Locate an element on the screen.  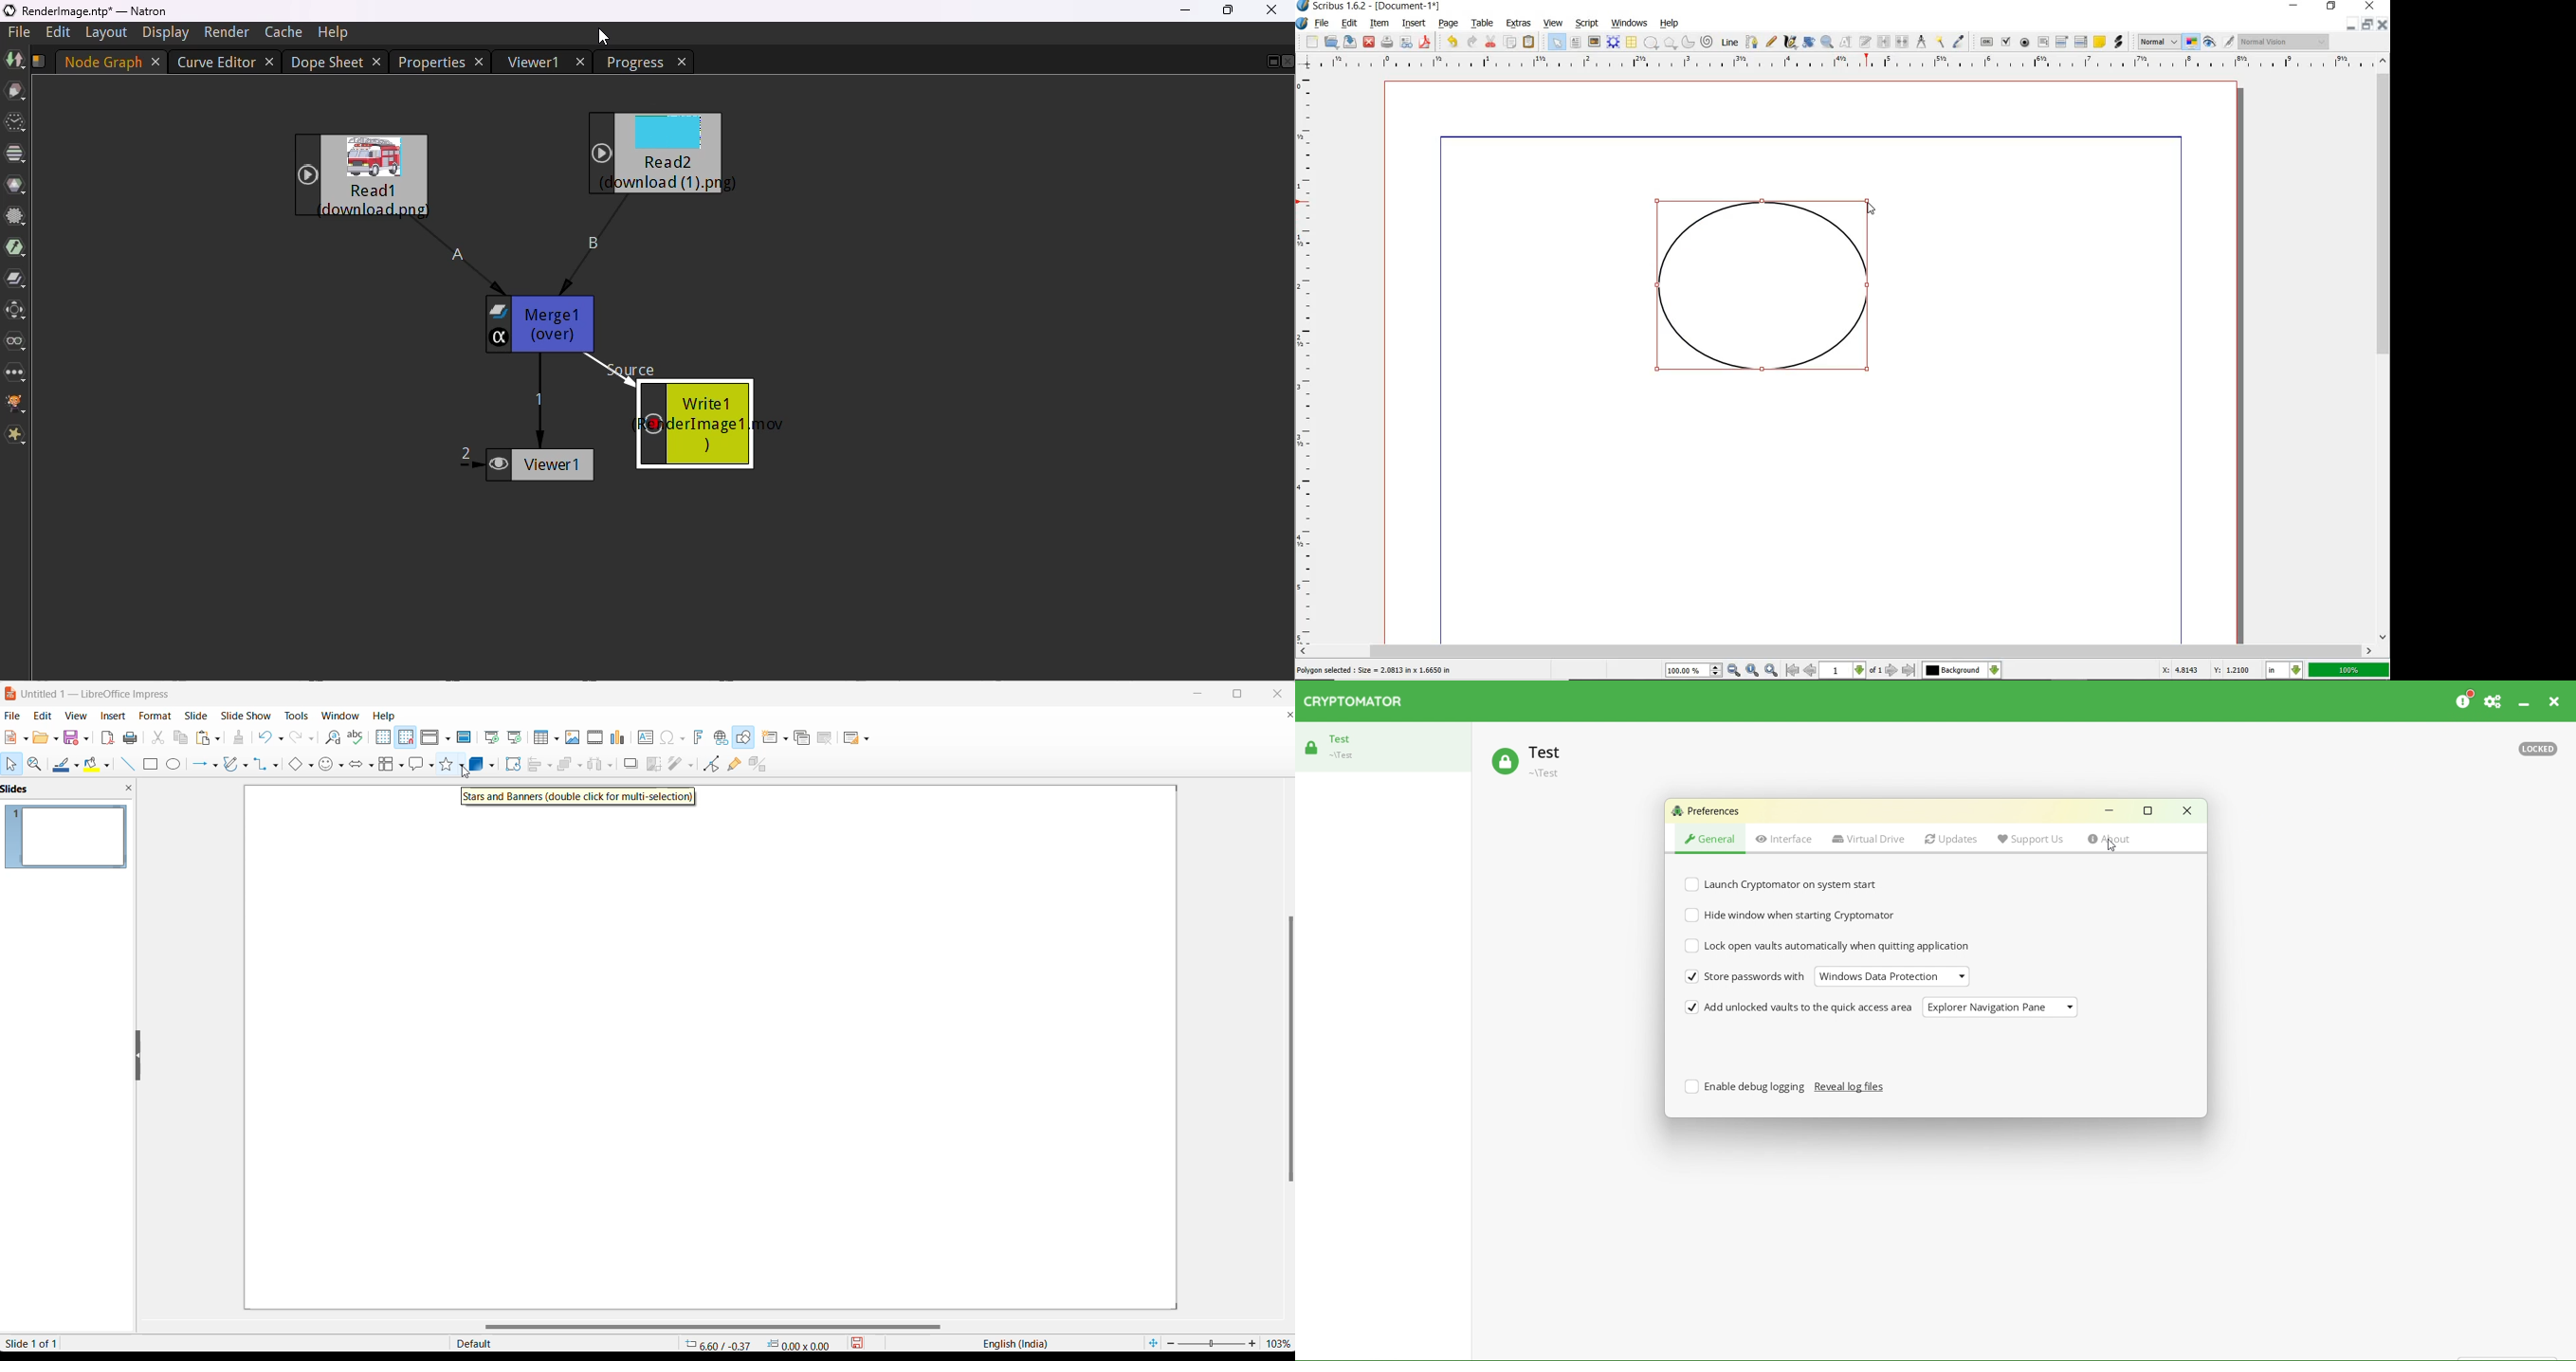
star shapes is located at coordinates (451, 767).